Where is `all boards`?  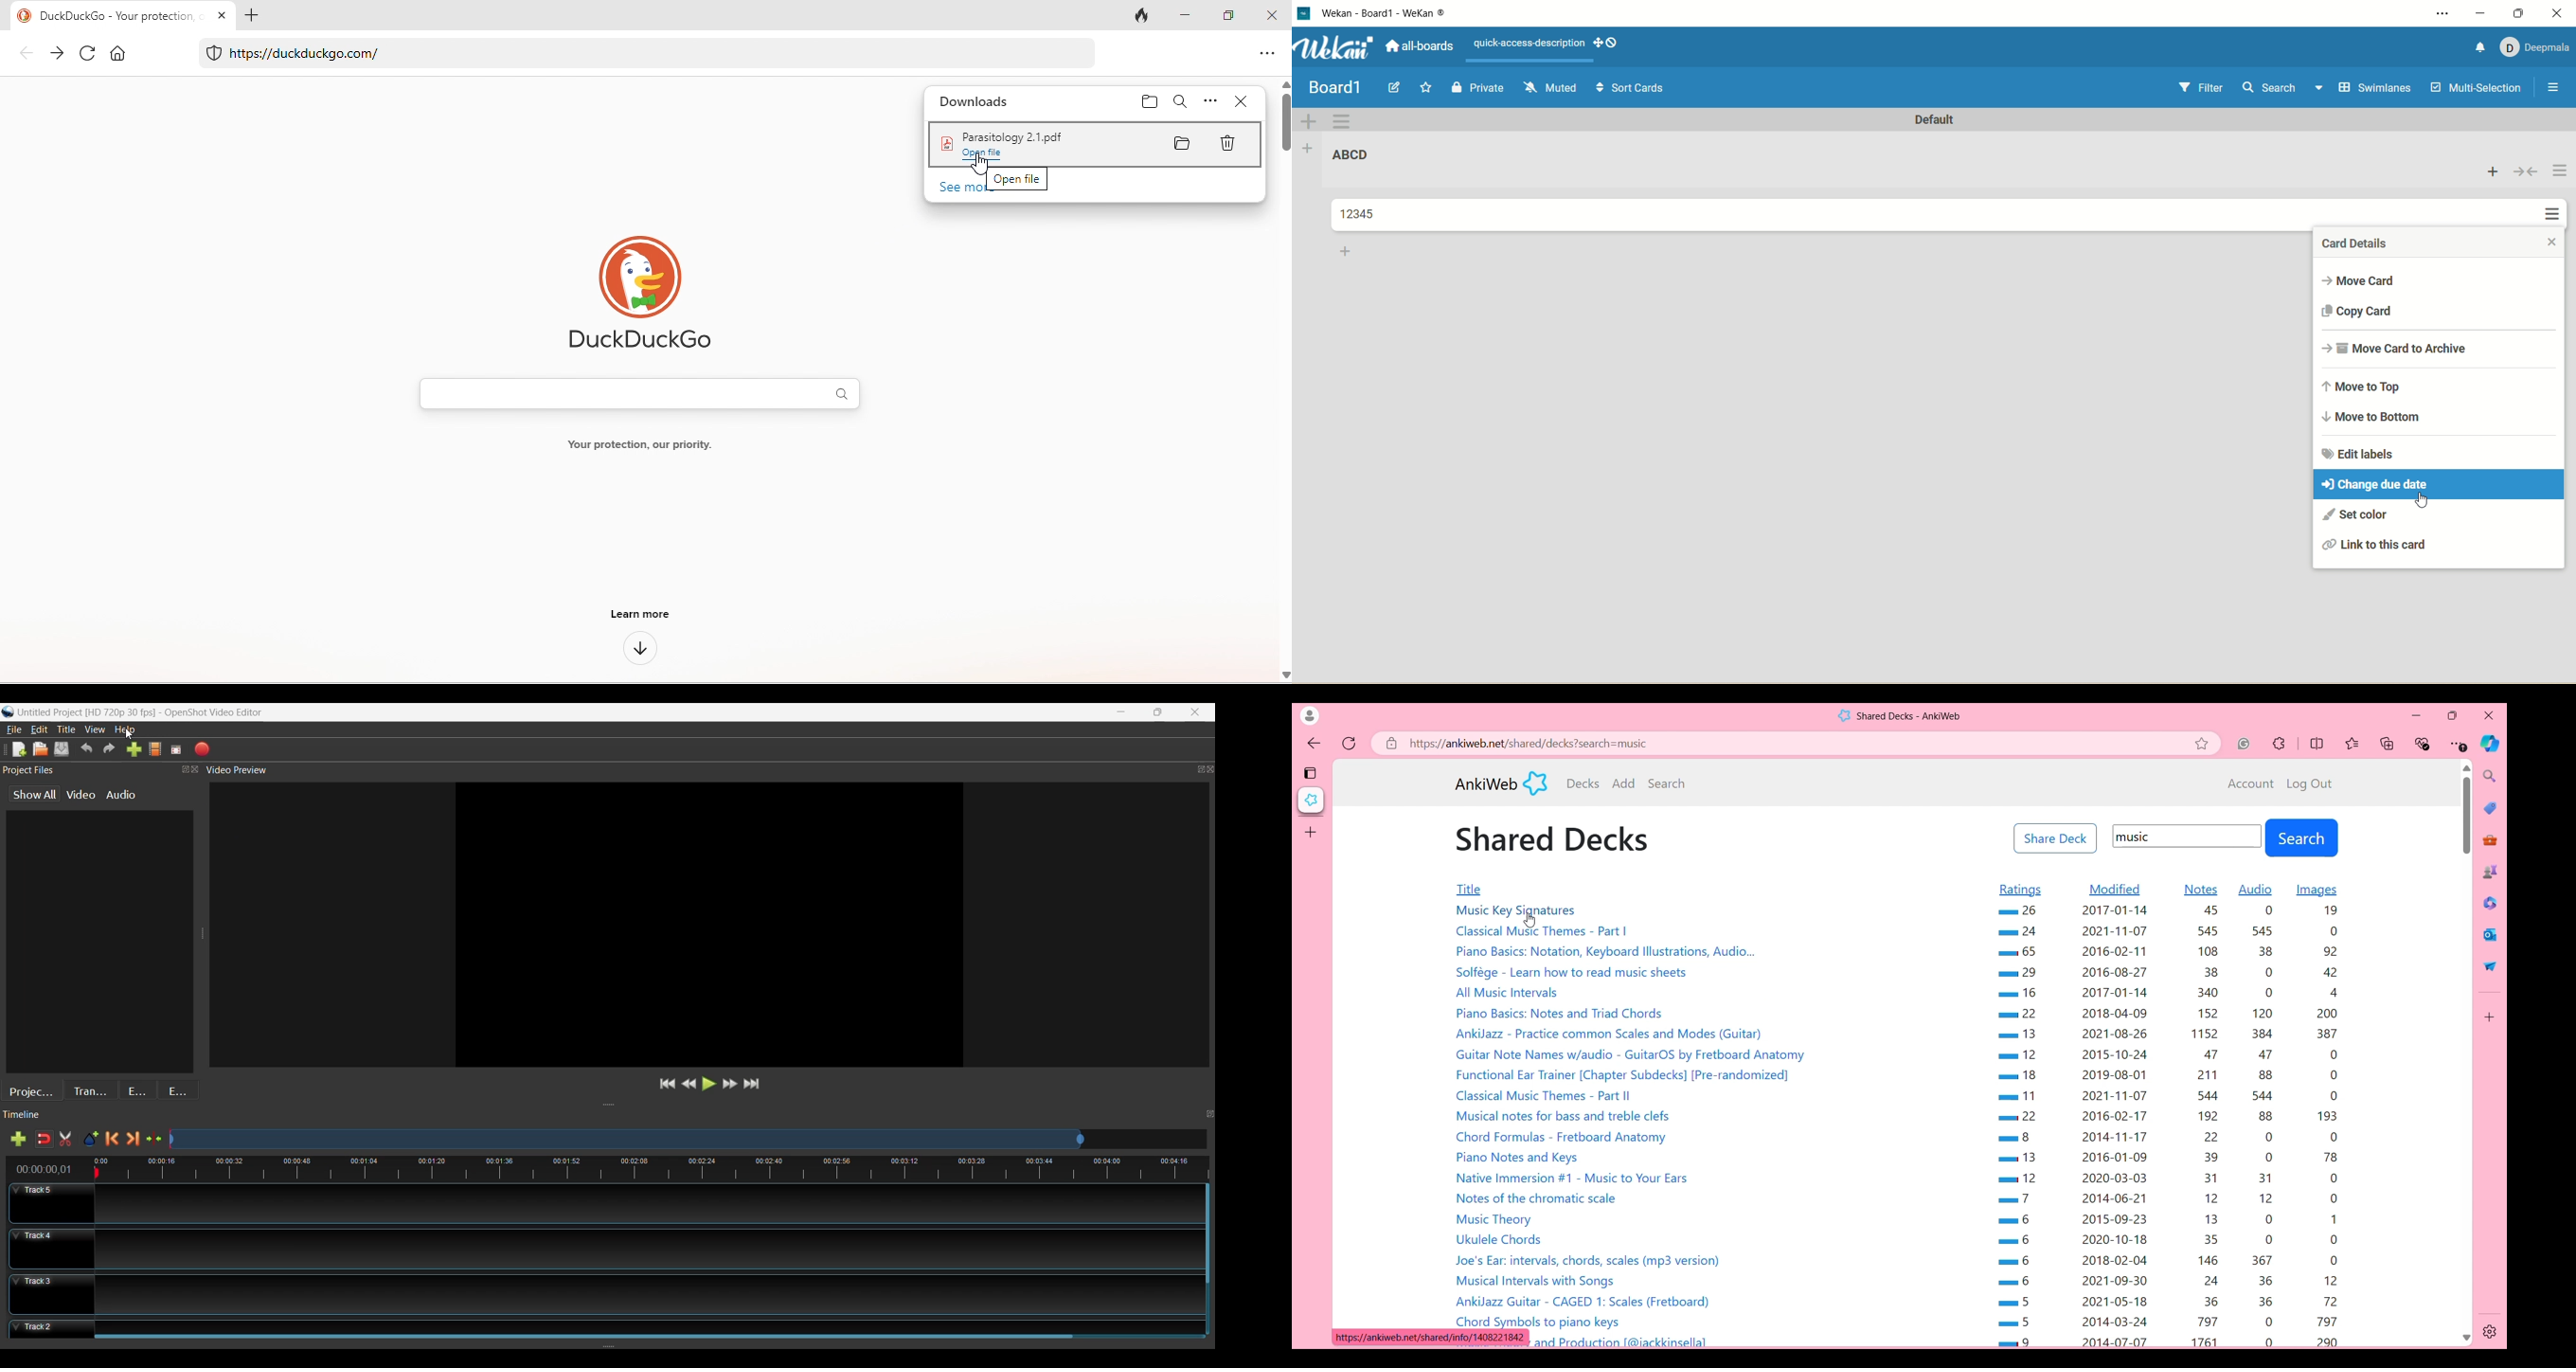 all boards is located at coordinates (1419, 44).